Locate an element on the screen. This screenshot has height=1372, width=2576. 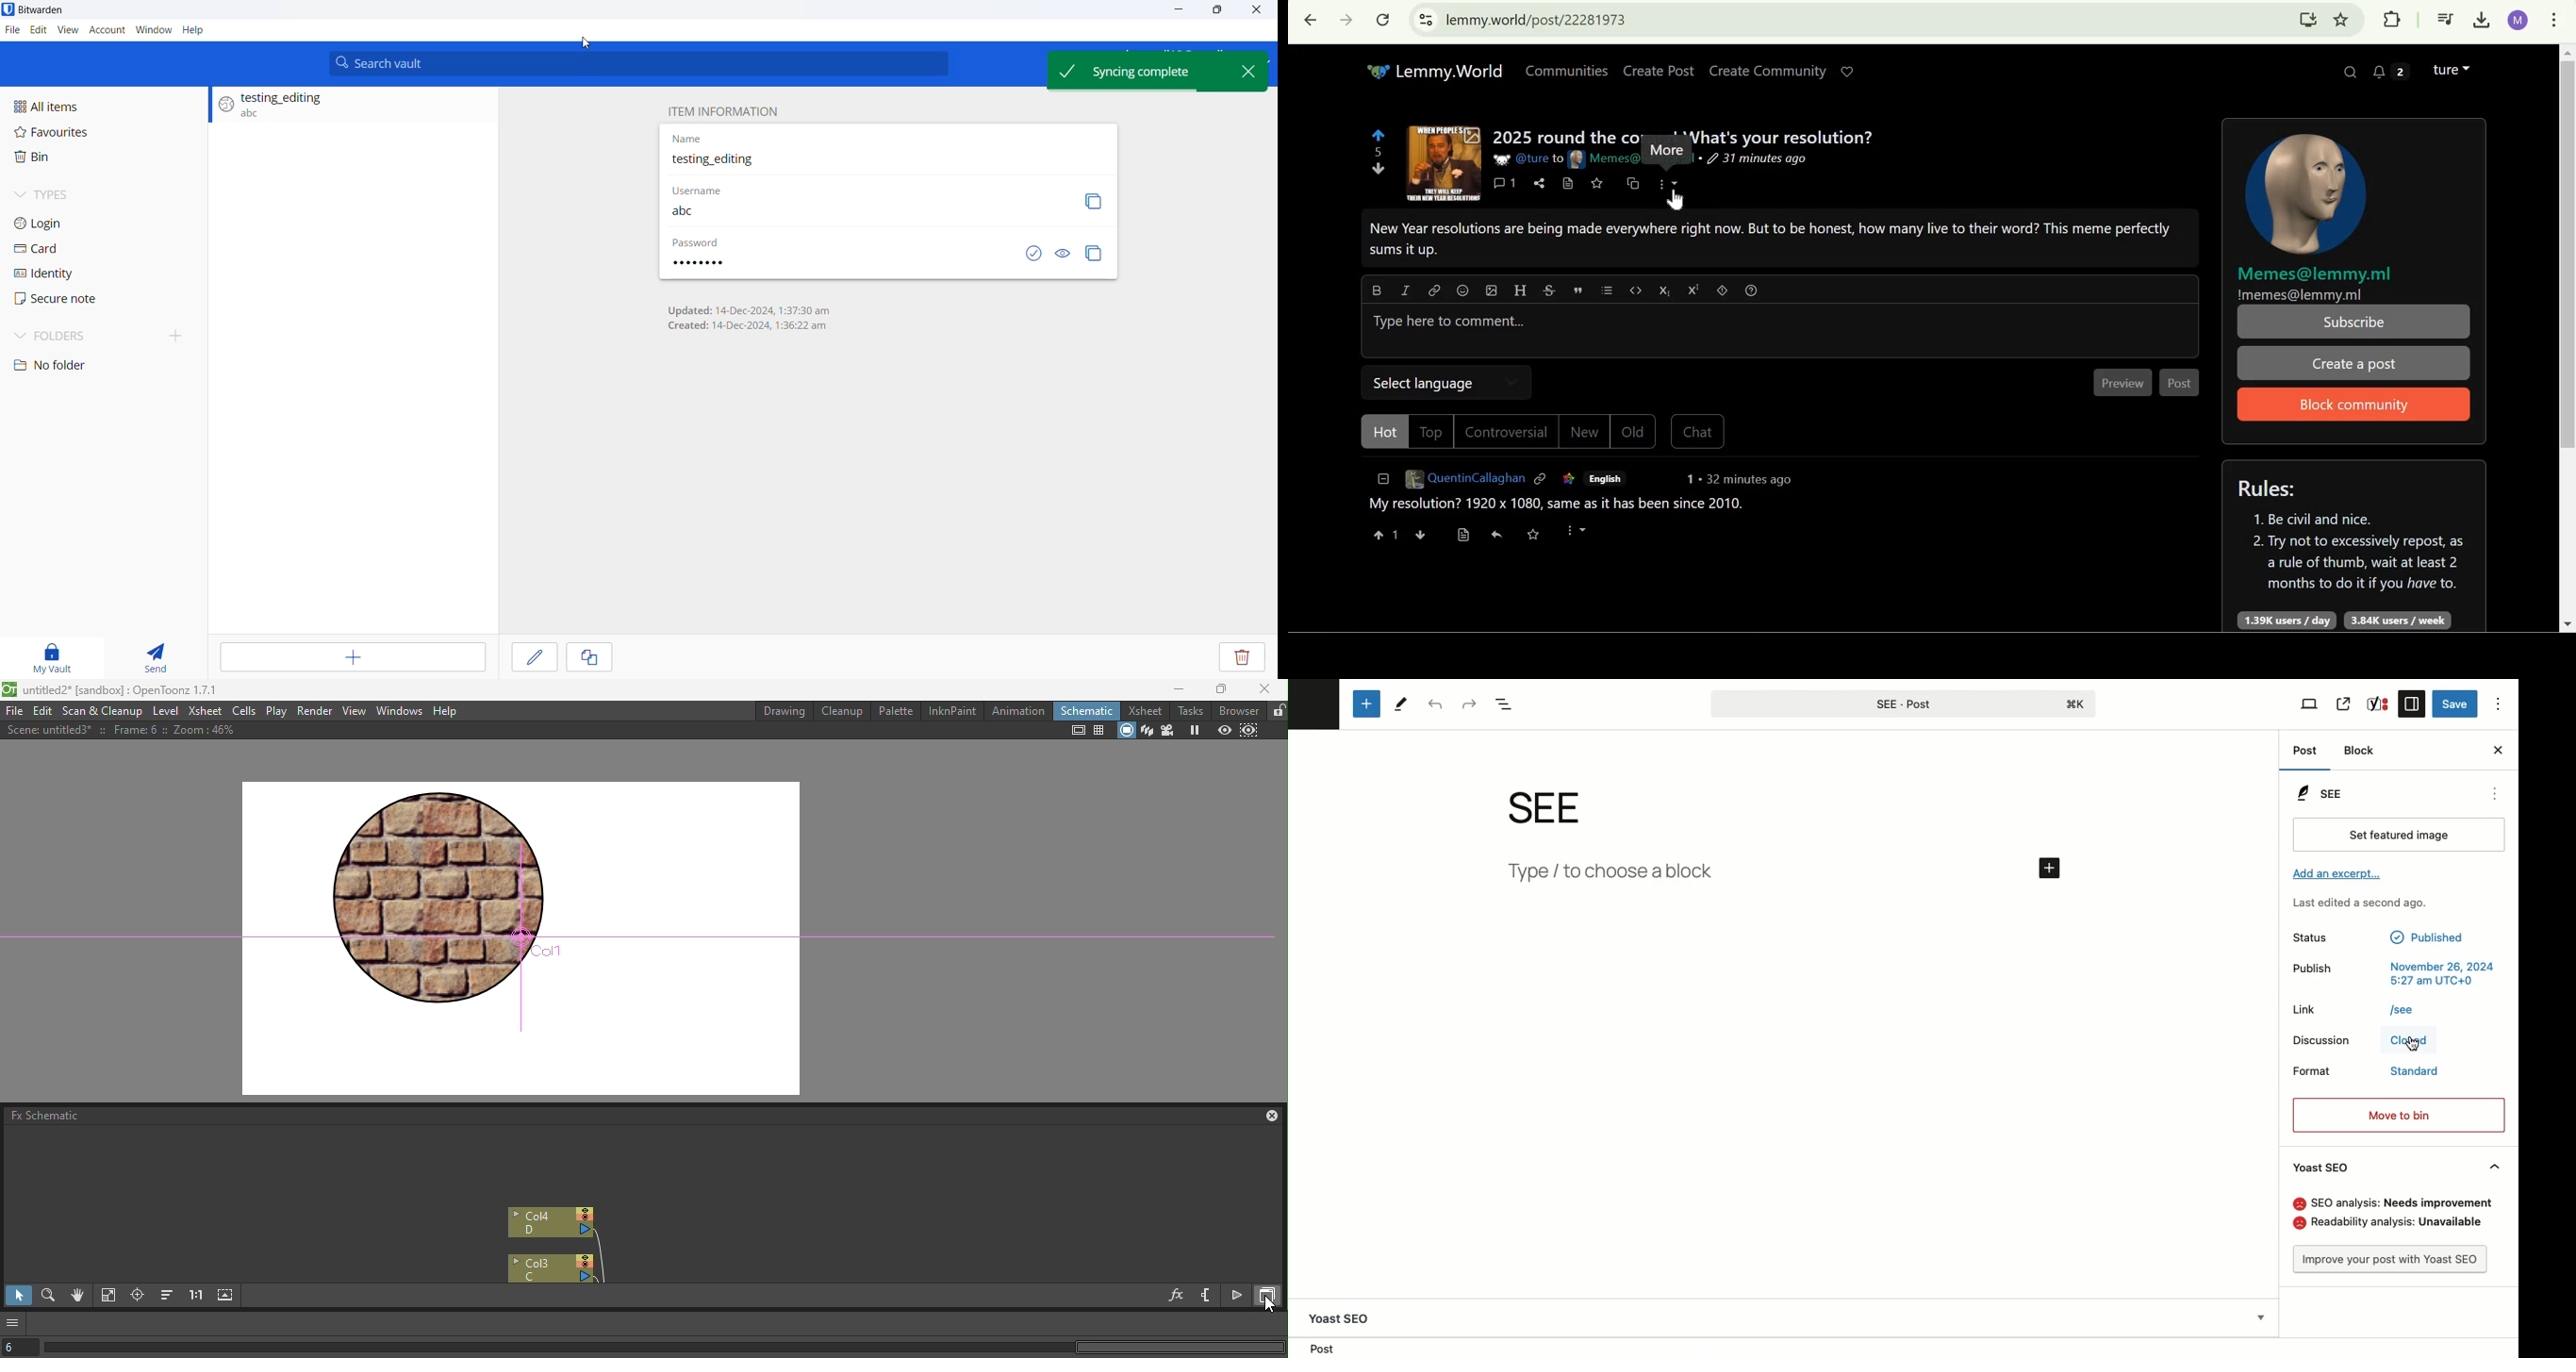
Username entered is located at coordinates (858, 211).